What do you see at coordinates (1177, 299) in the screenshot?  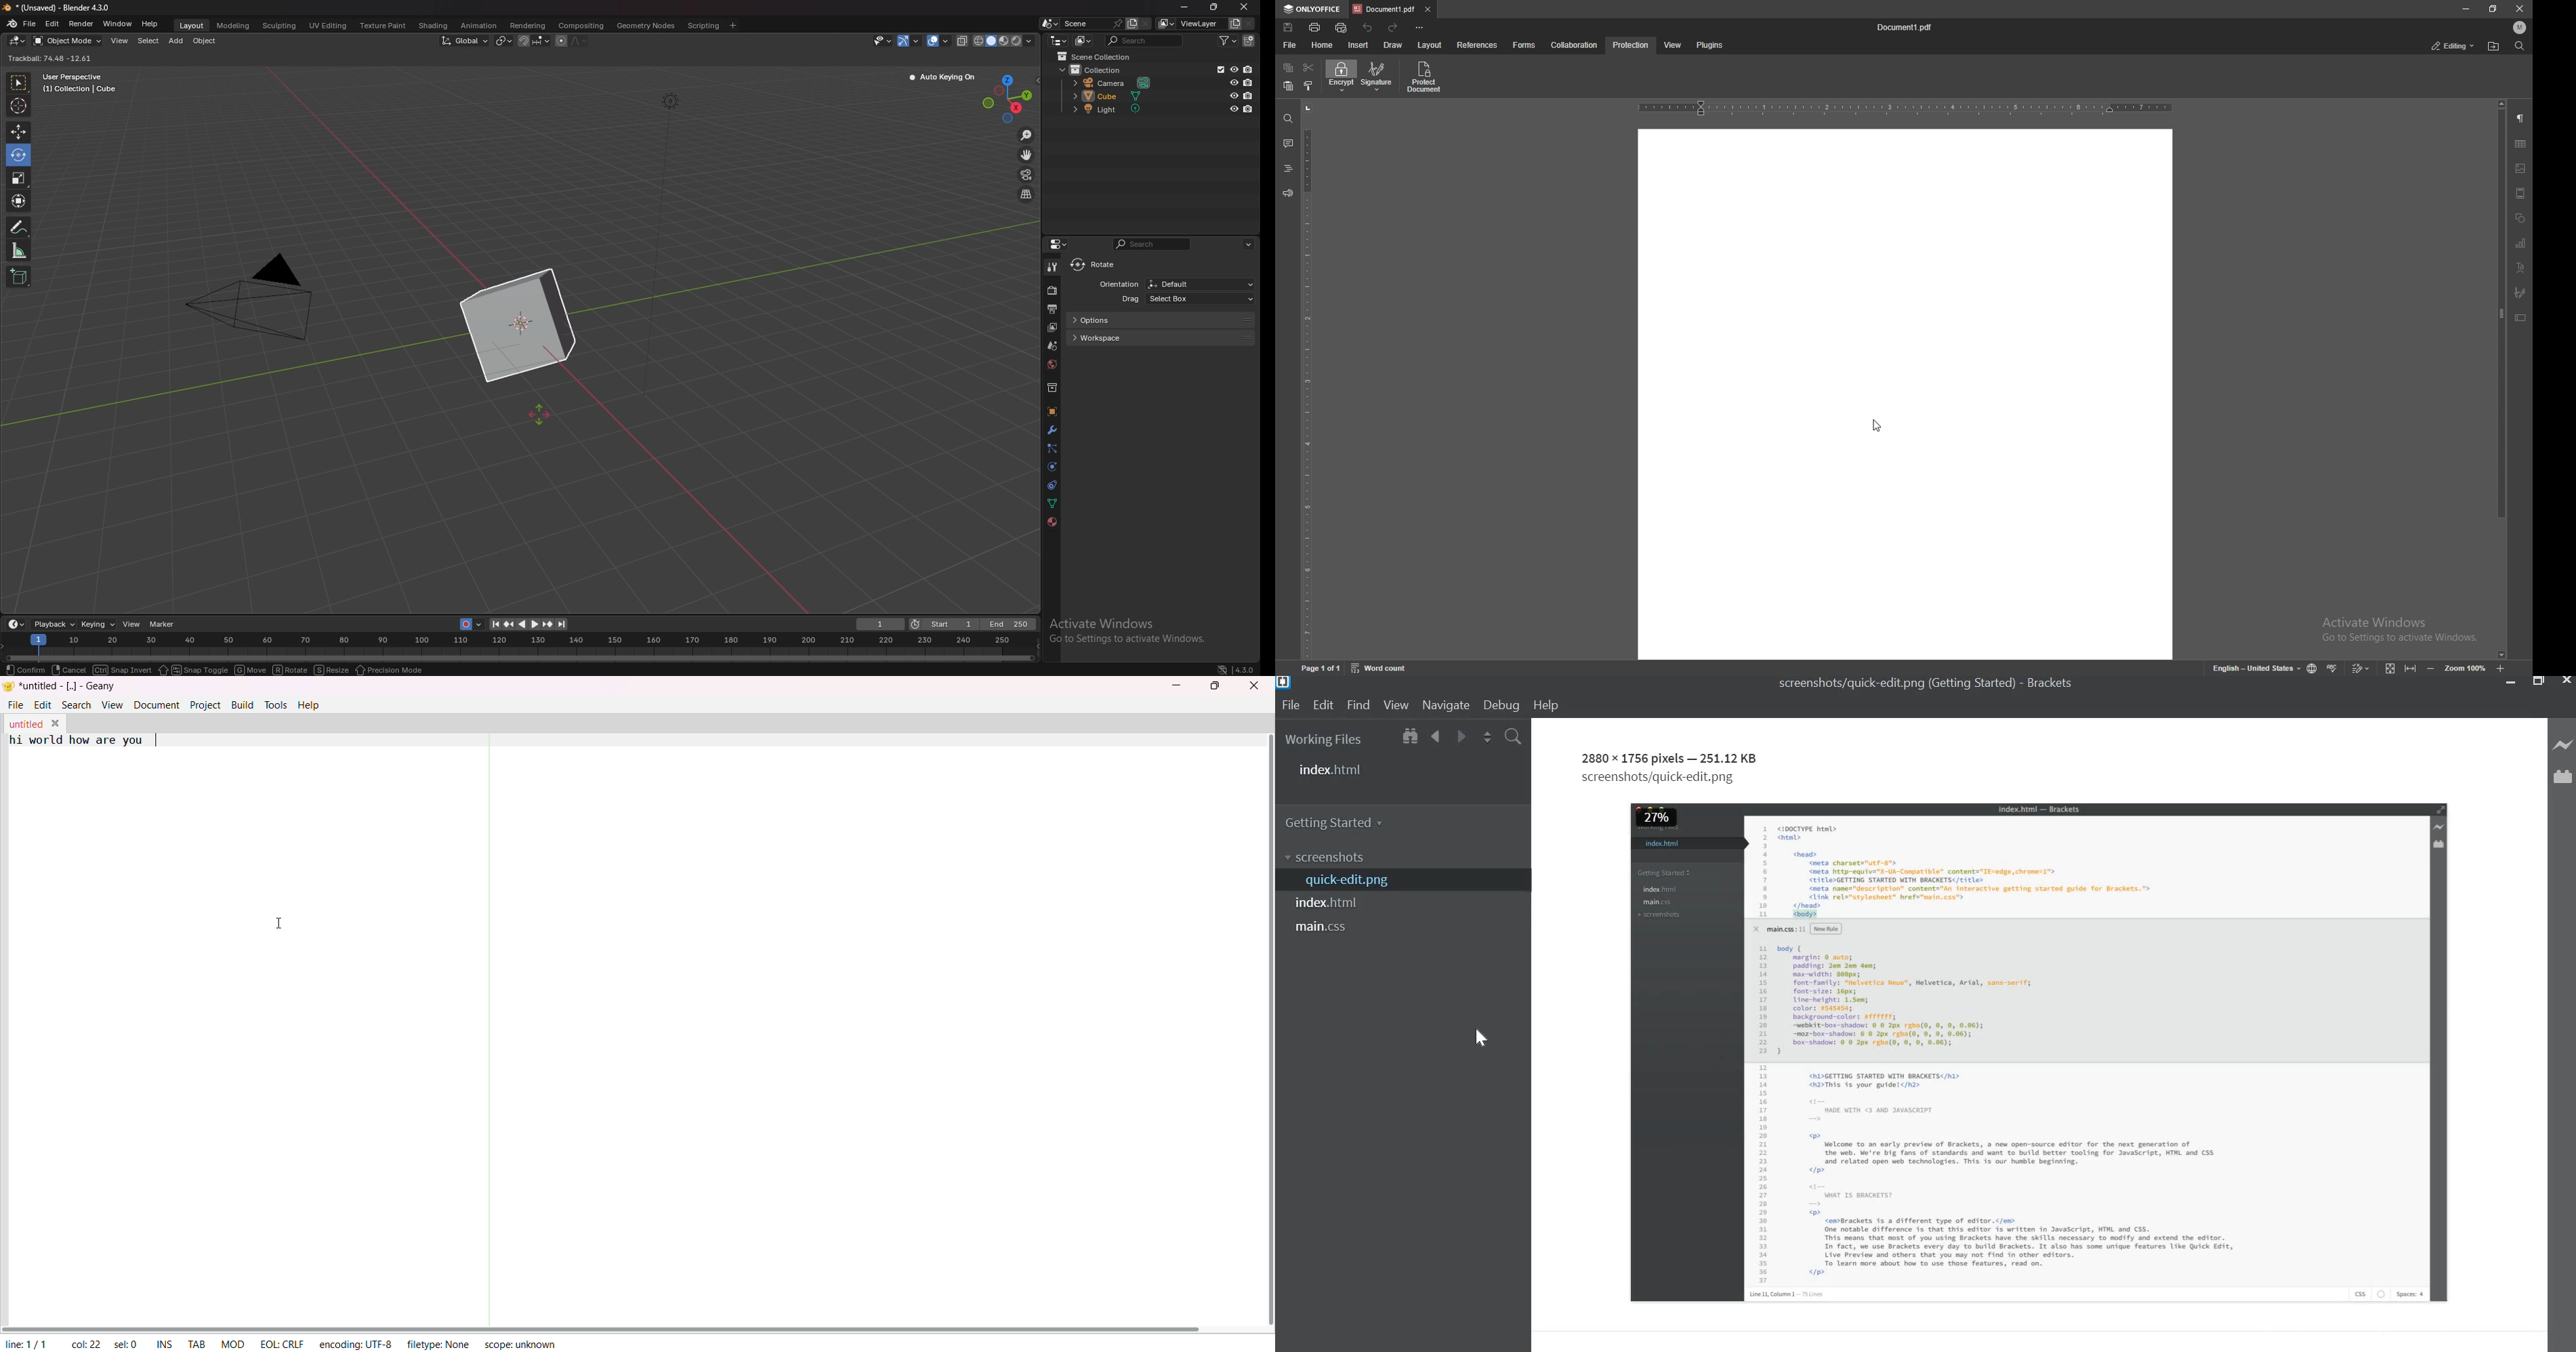 I see `drag select box` at bounding box center [1177, 299].